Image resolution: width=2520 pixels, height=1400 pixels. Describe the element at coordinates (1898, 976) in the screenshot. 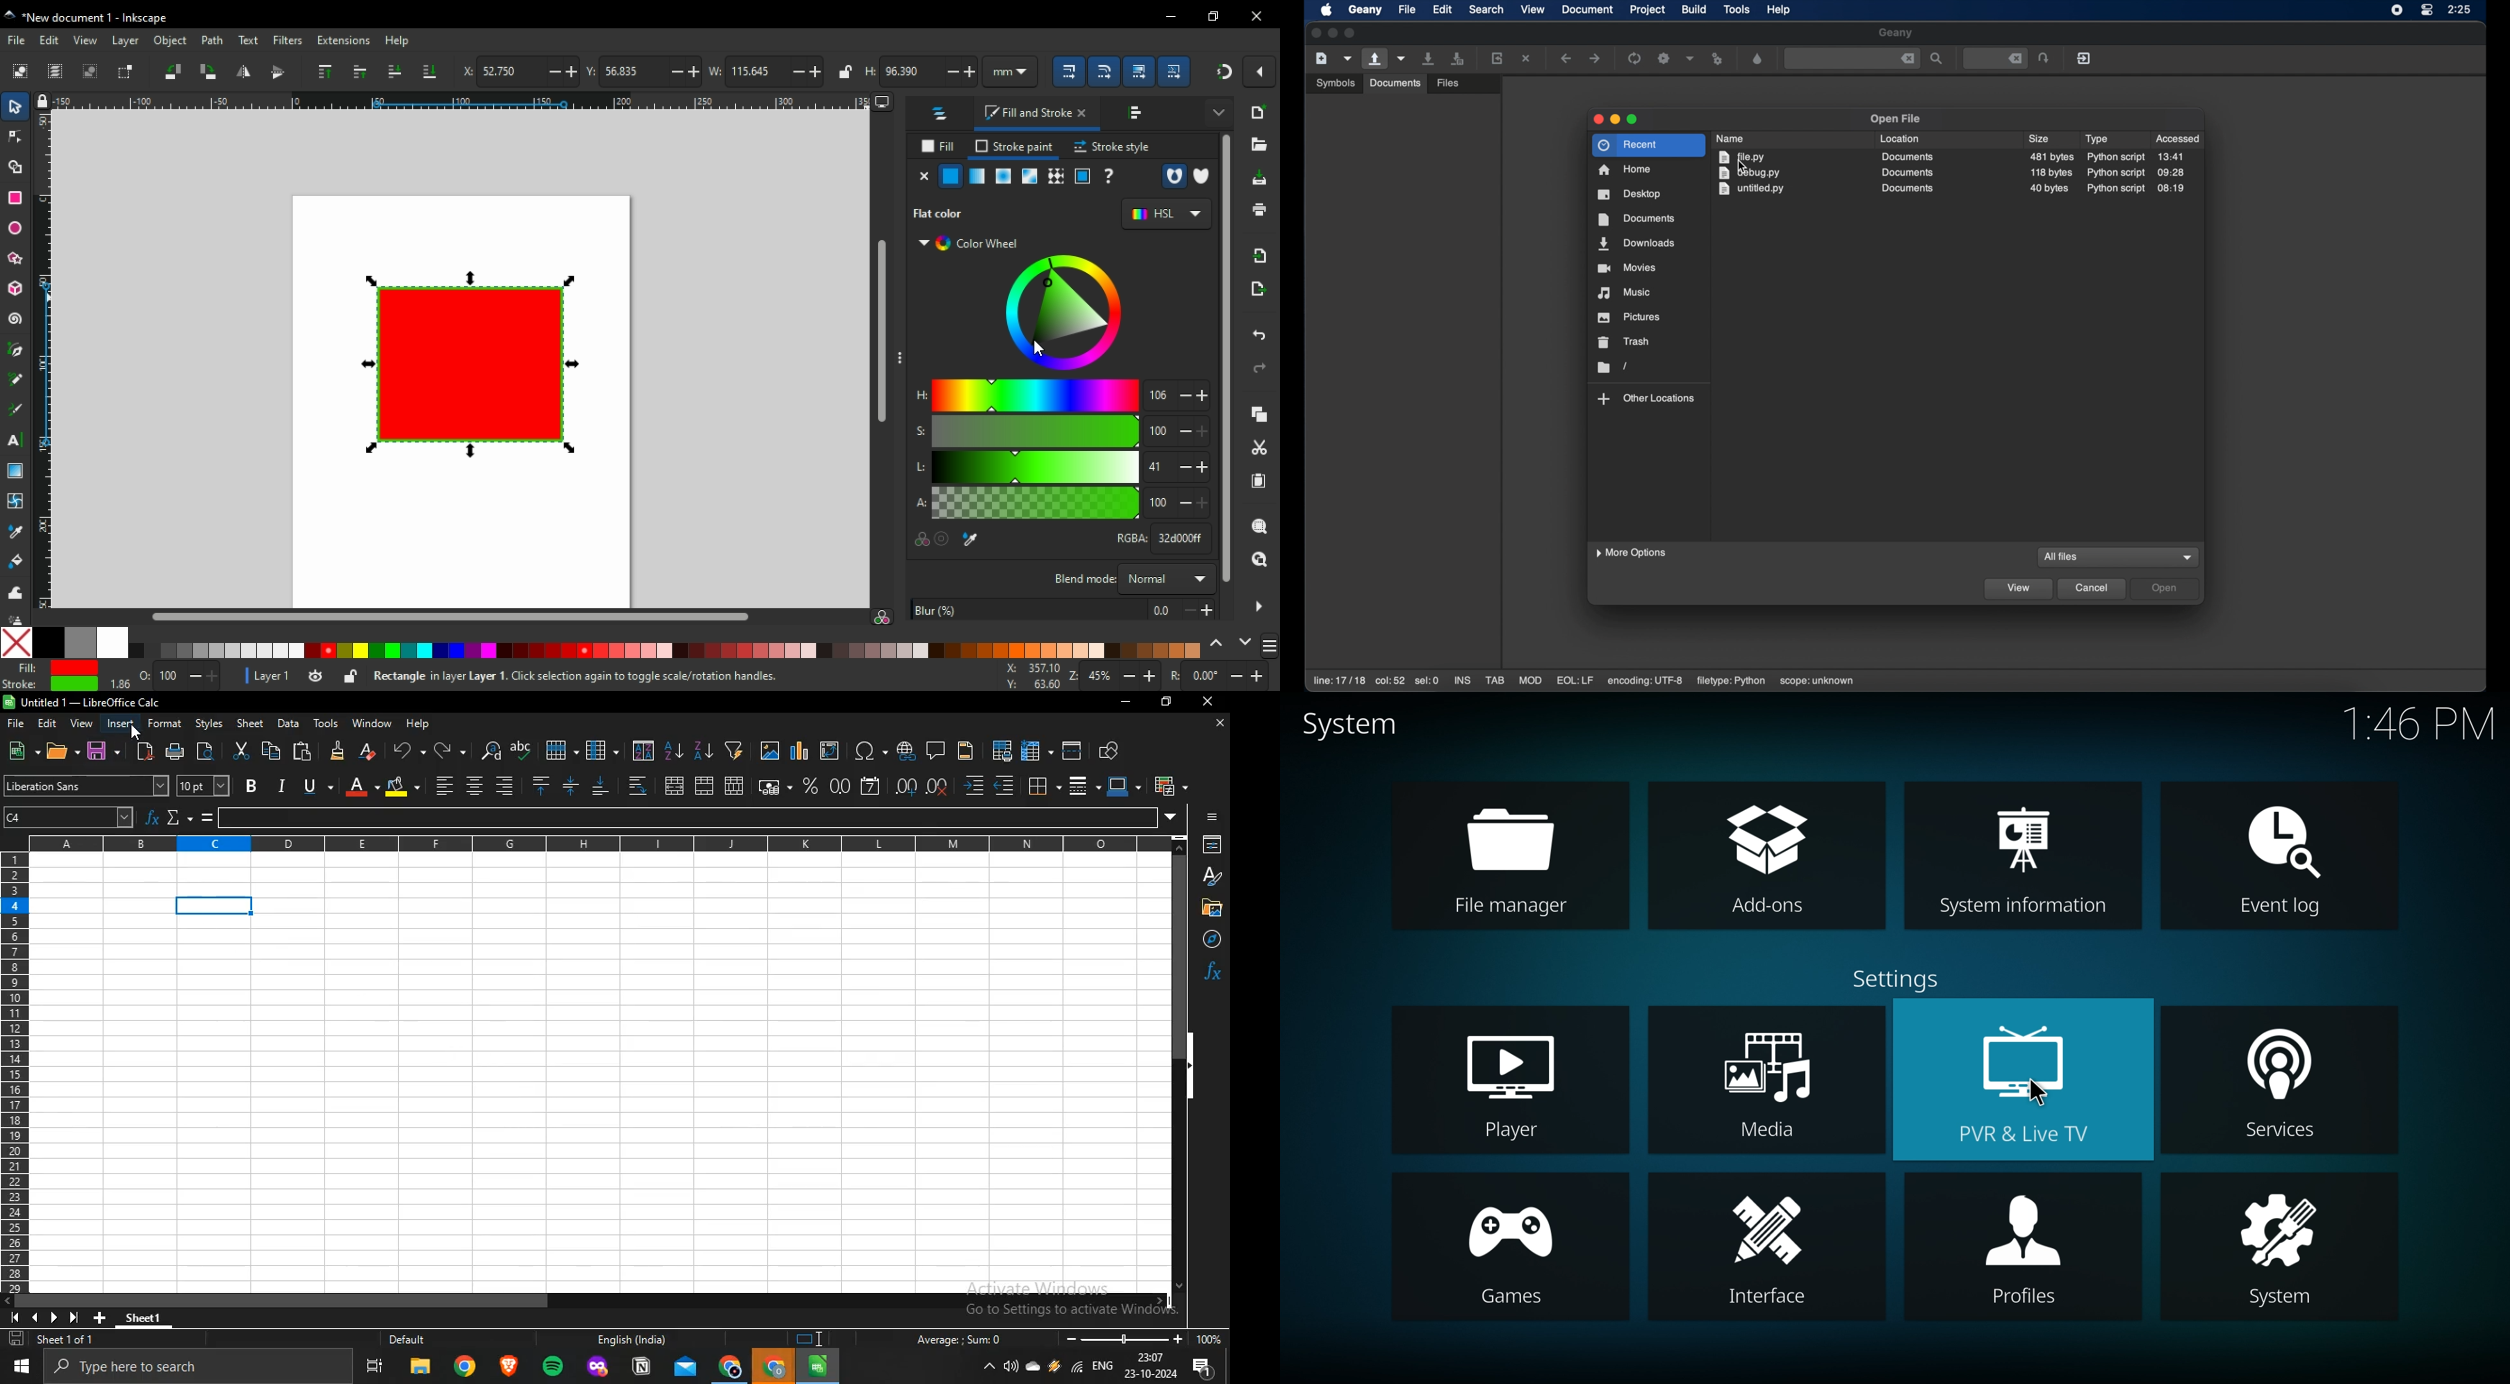

I see `settings` at that location.